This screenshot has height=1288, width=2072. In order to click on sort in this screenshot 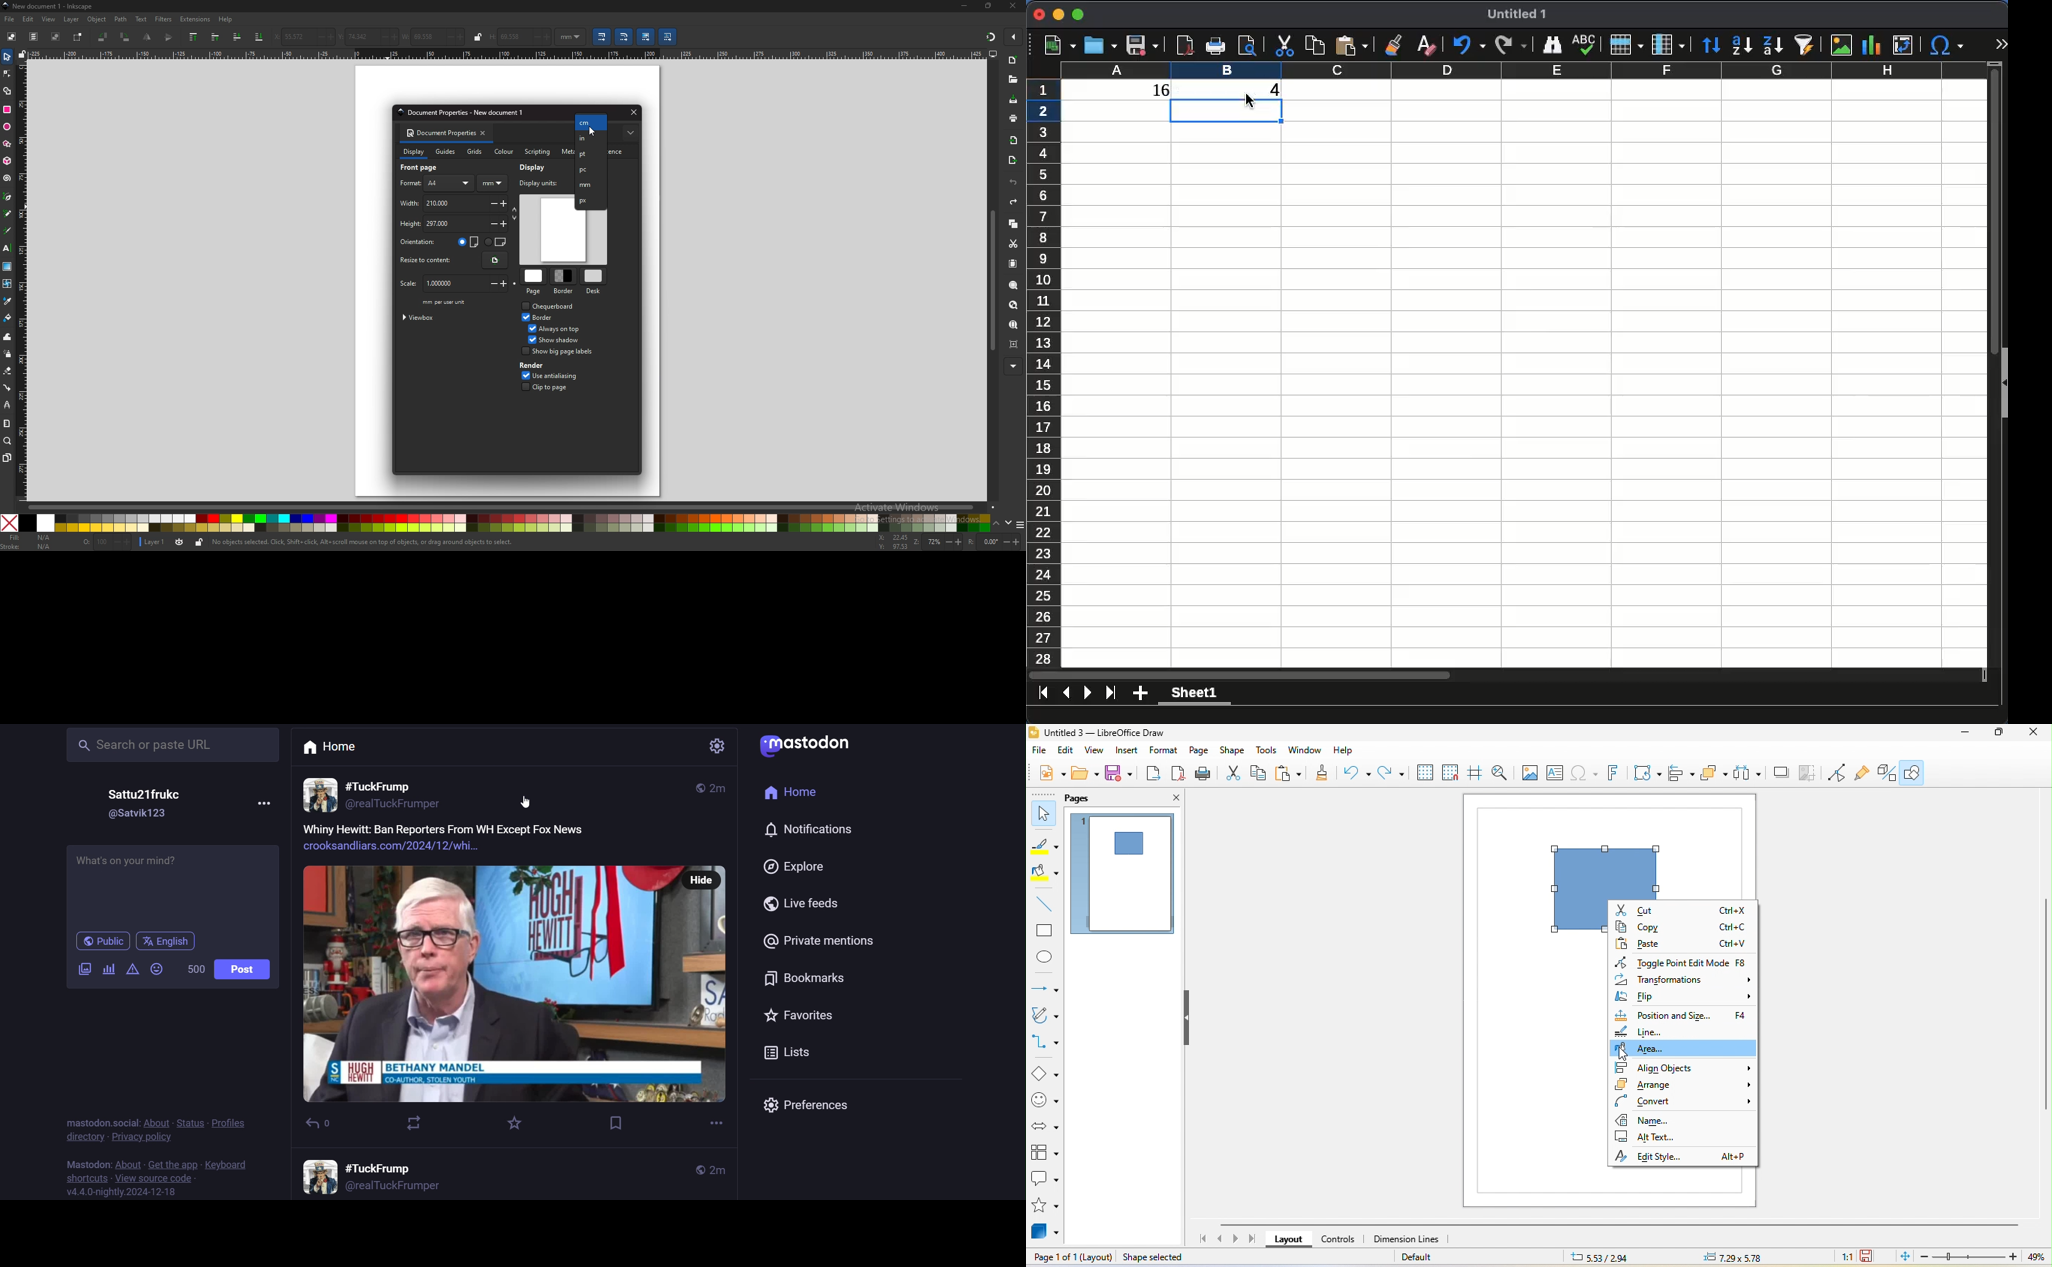, I will do `click(1712, 45)`.